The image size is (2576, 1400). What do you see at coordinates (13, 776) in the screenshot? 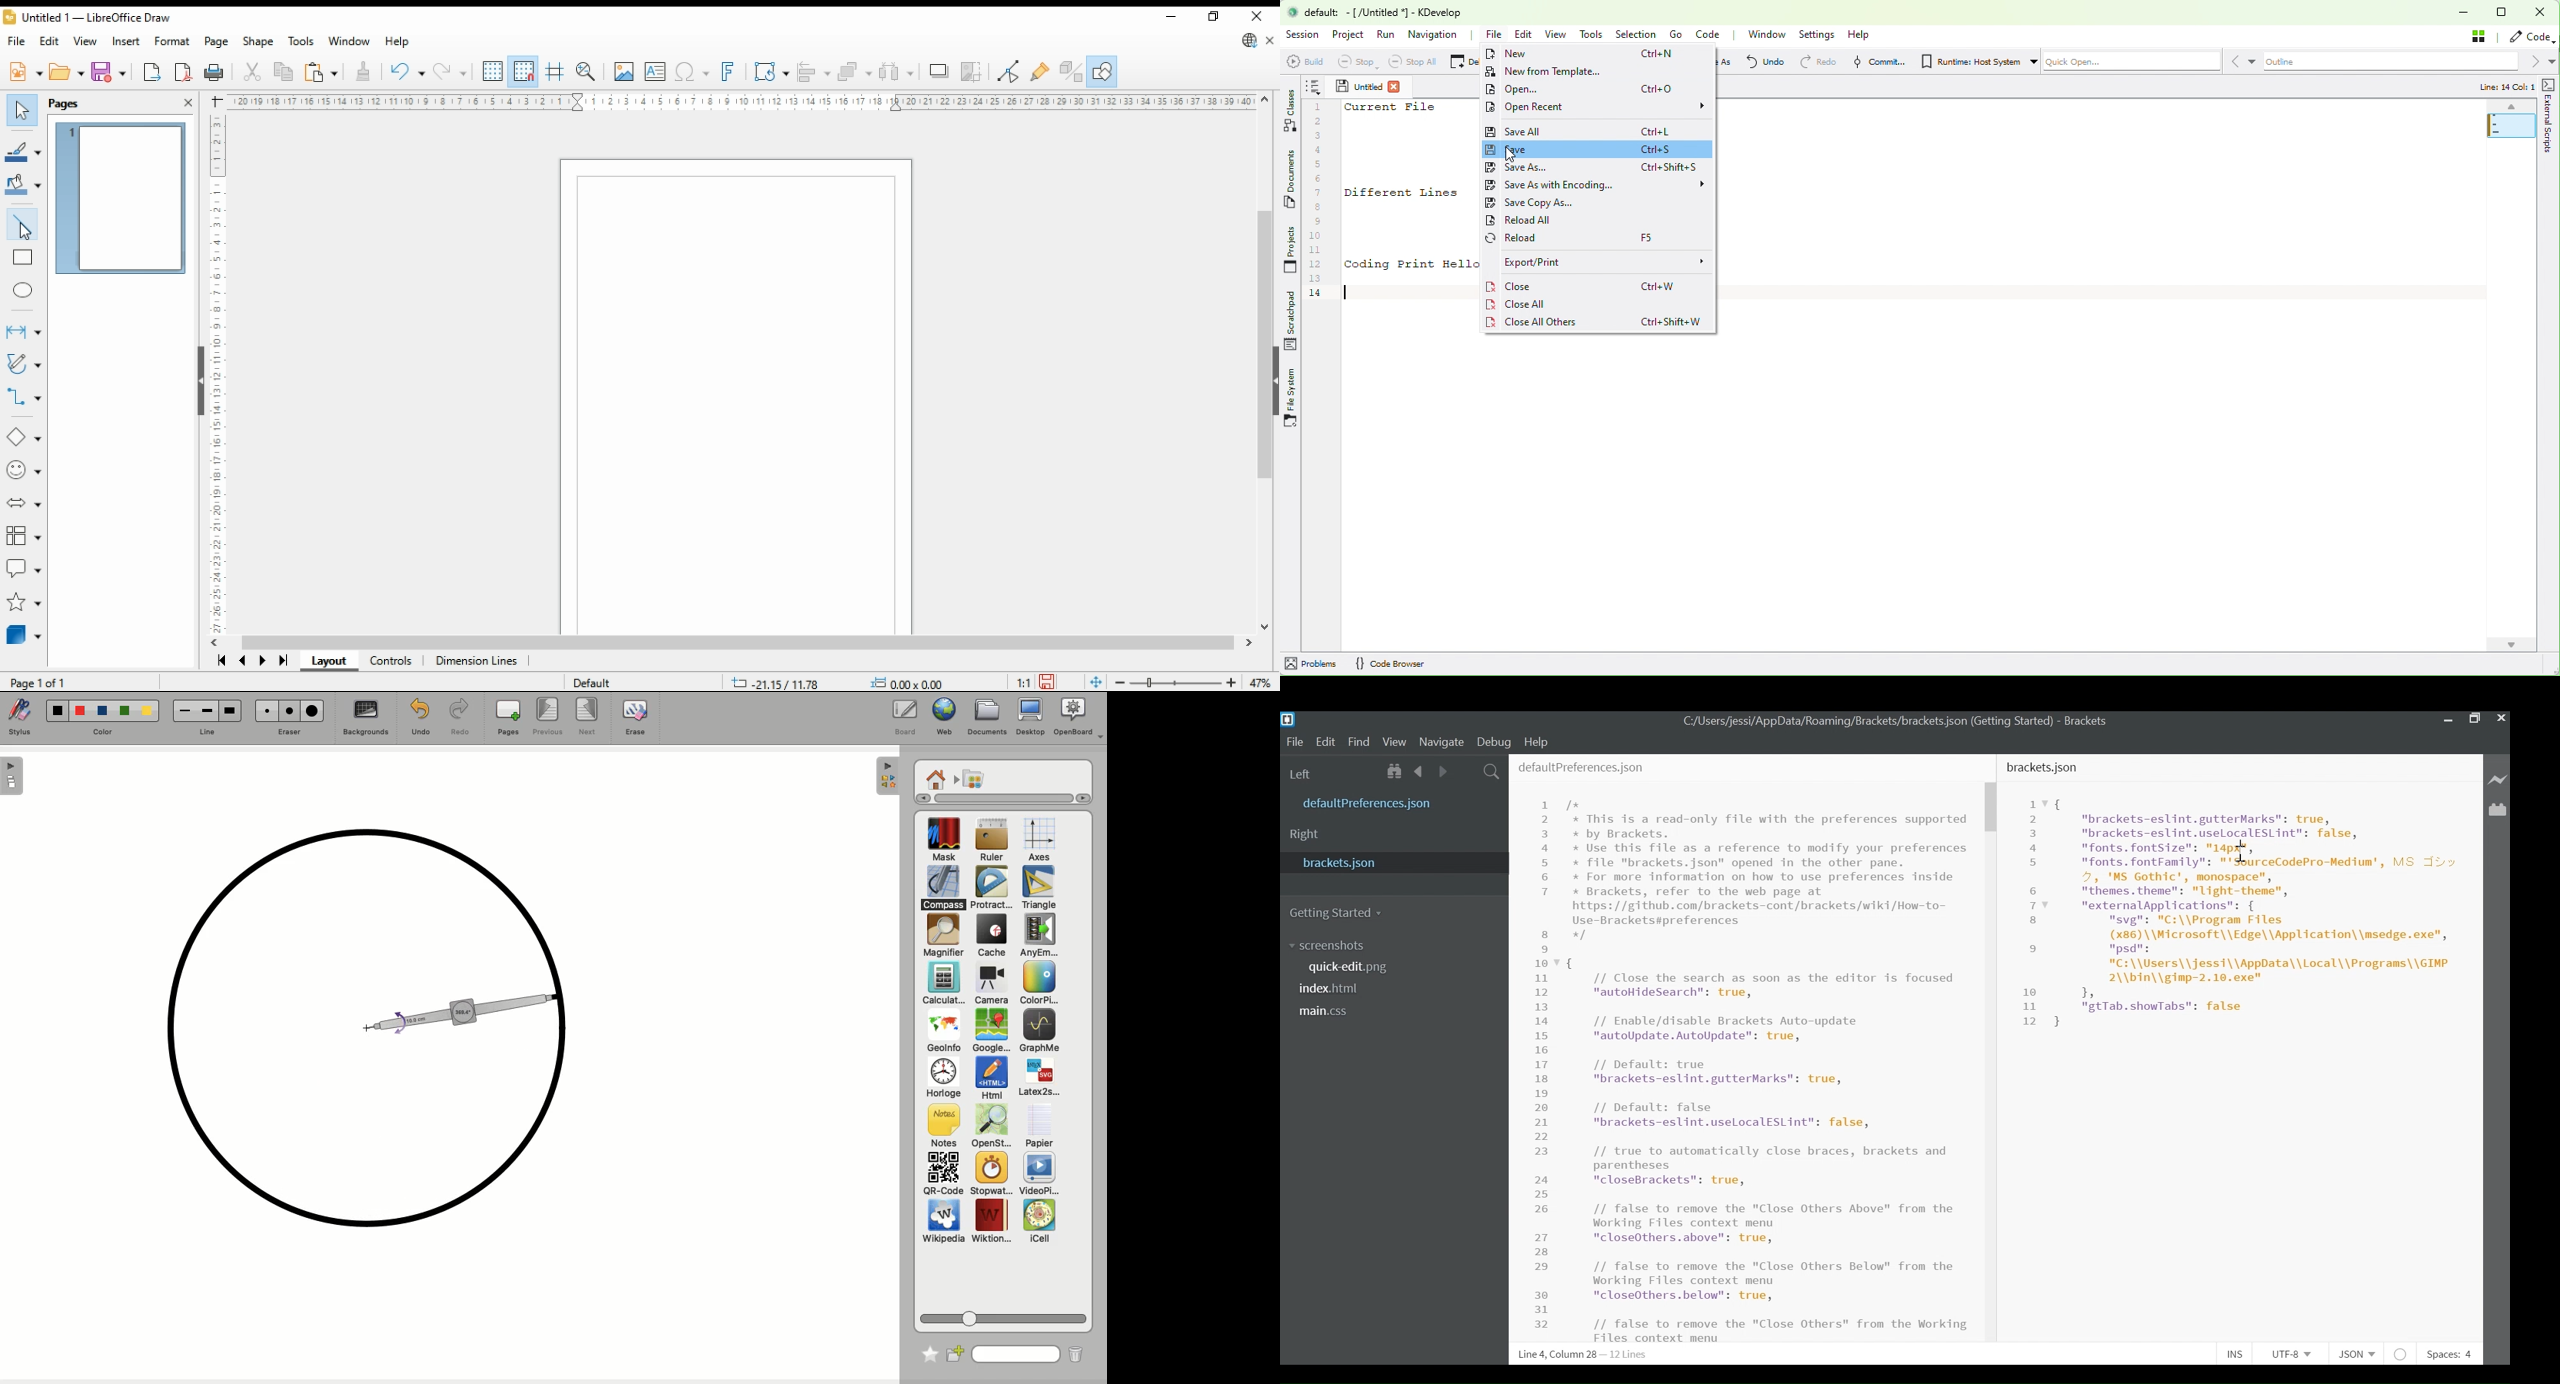
I see `show sidebar` at bounding box center [13, 776].